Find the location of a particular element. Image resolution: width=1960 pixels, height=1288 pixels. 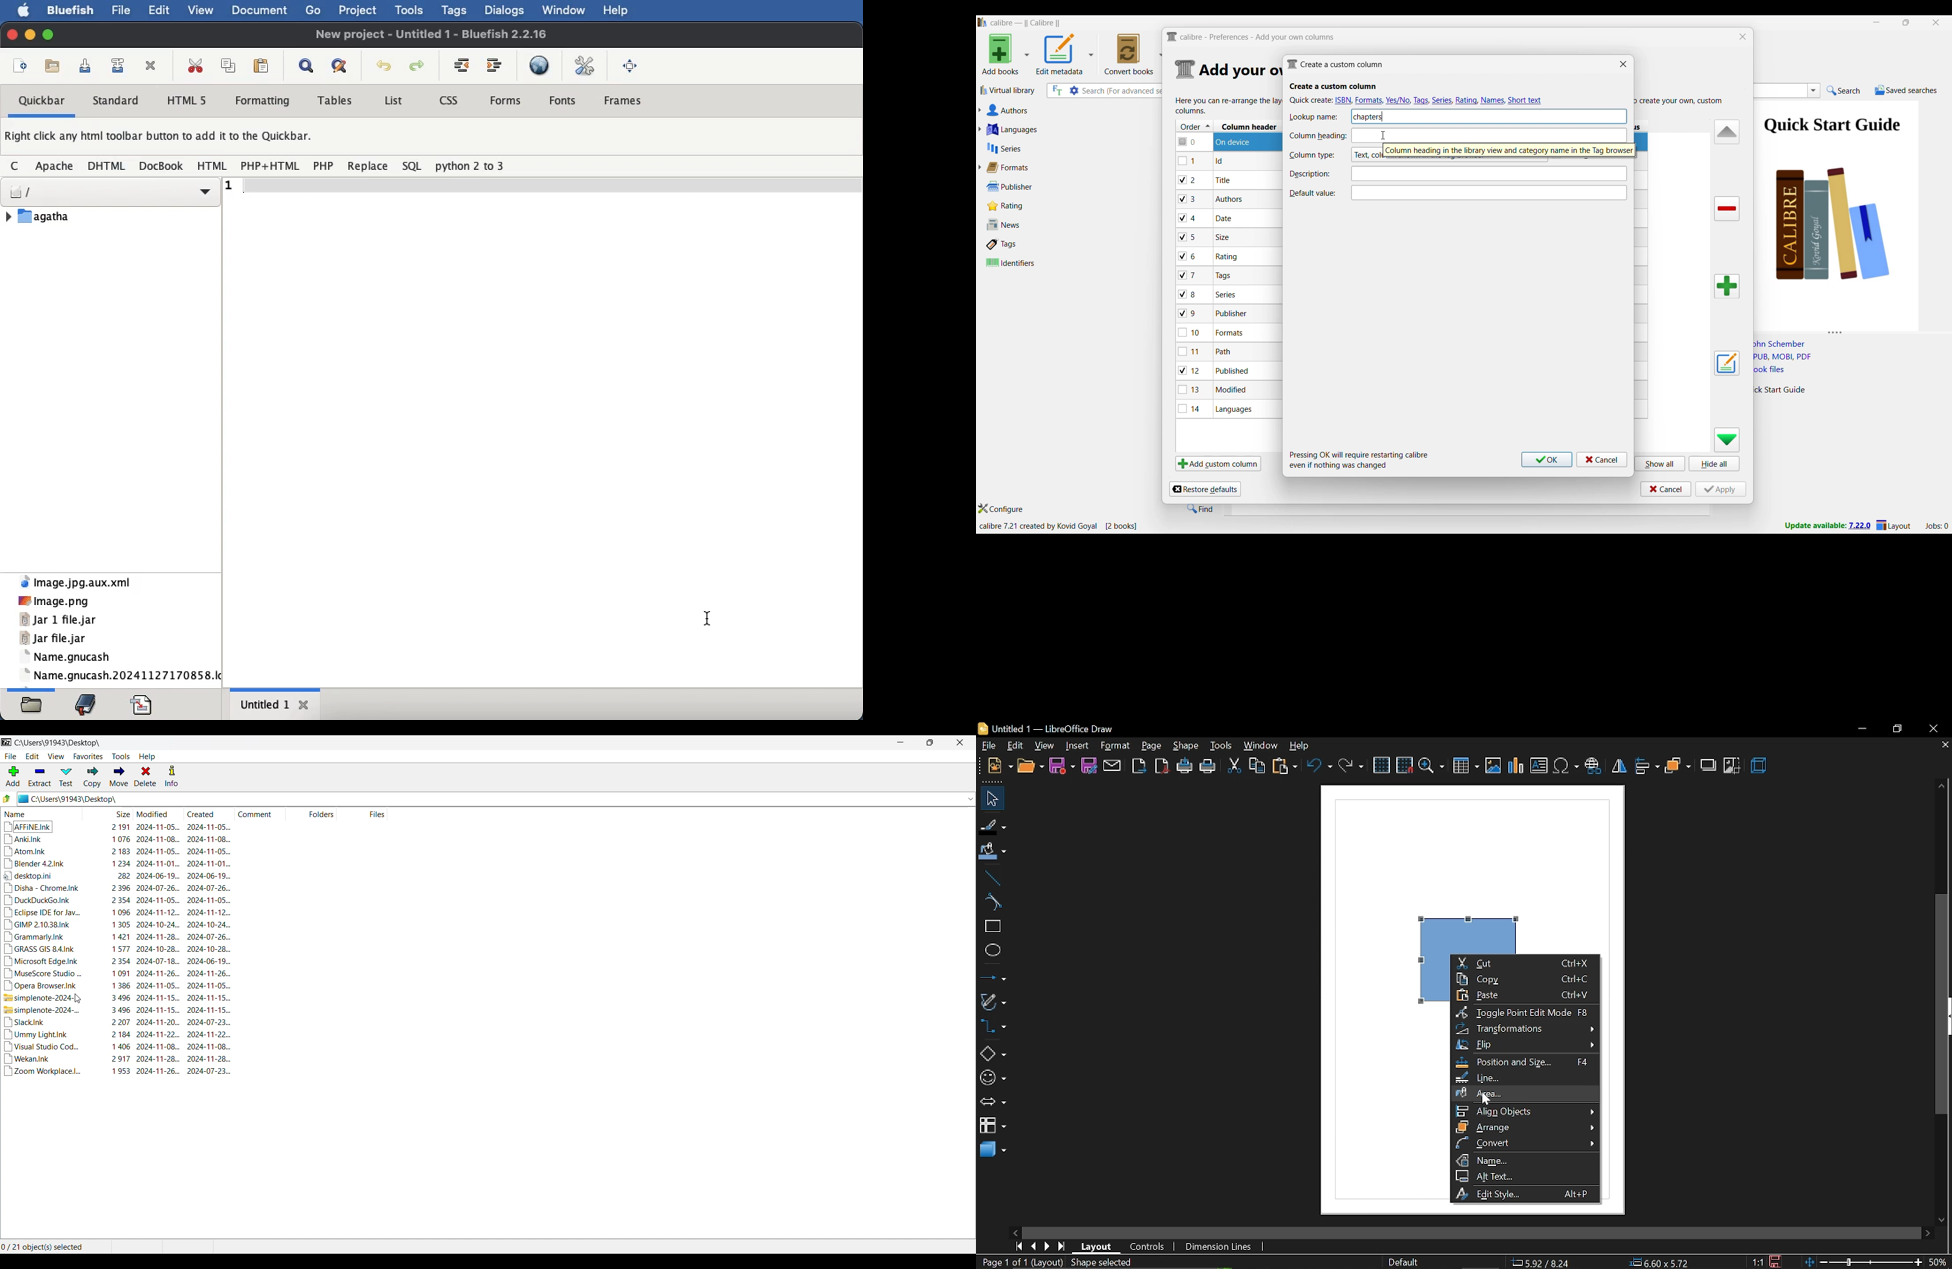

Authors is located at coordinates (1056, 111).